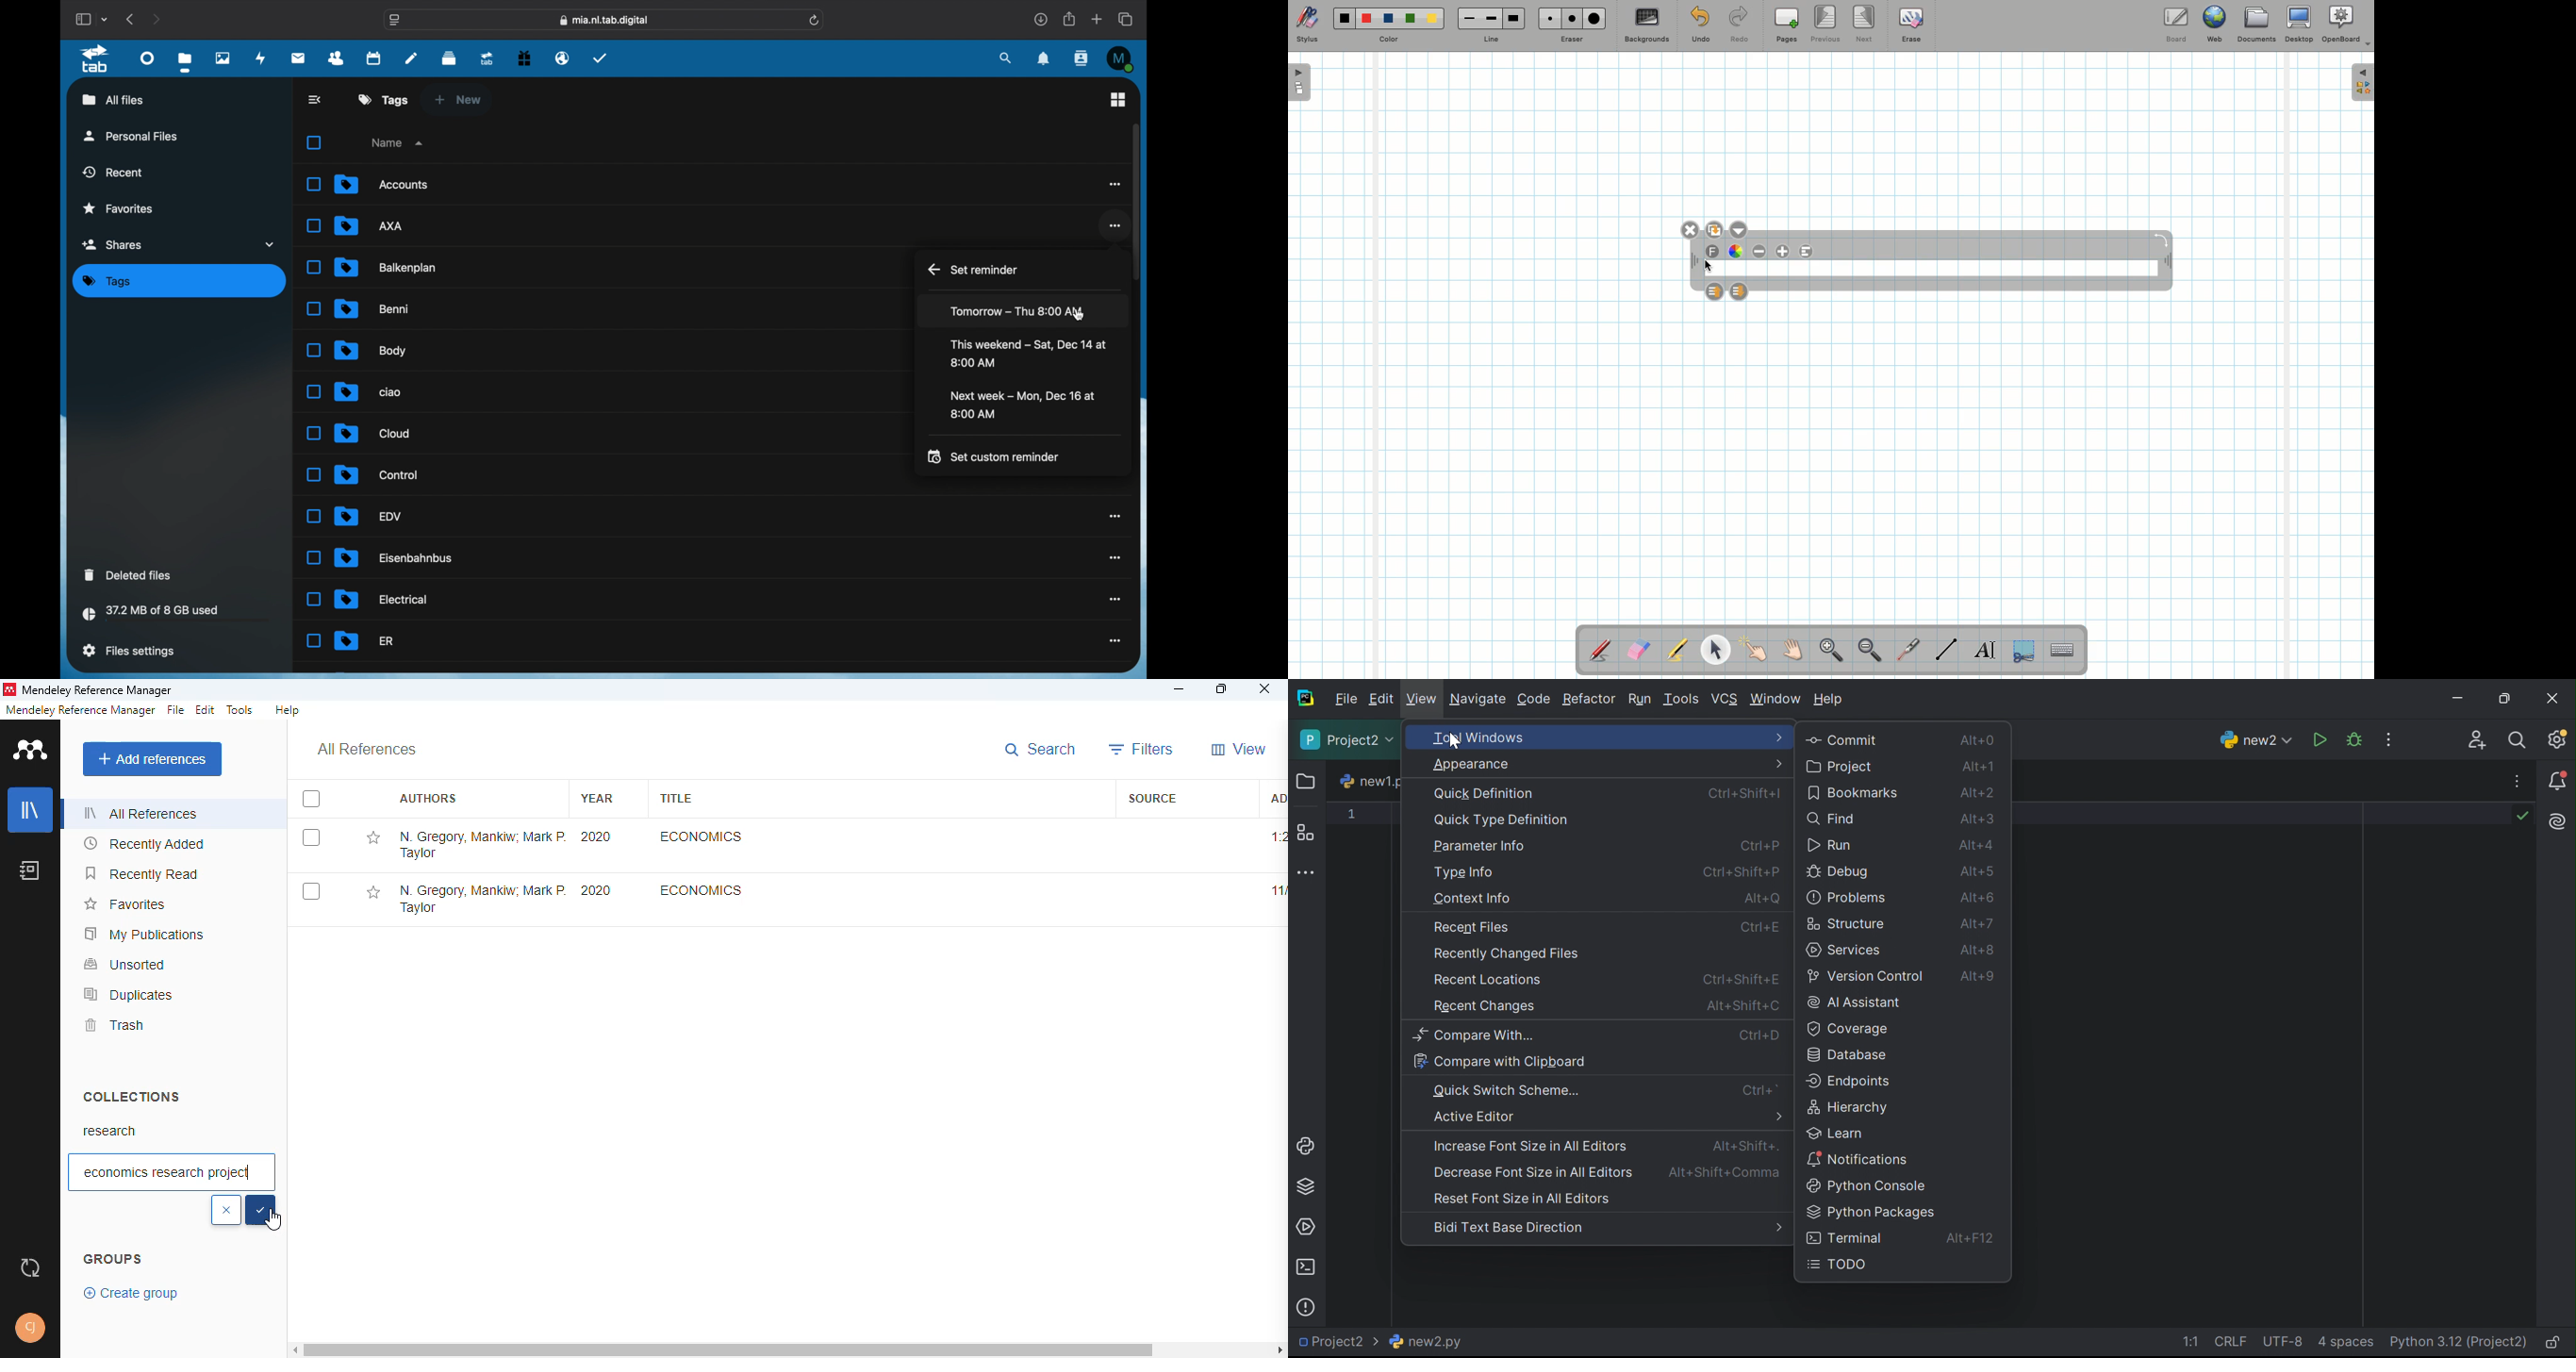 This screenshot has height=1372, width=2576. What do you see at coordinates (382, 600) in the screenshot?
I see `file` at bounding box center [382, 600].